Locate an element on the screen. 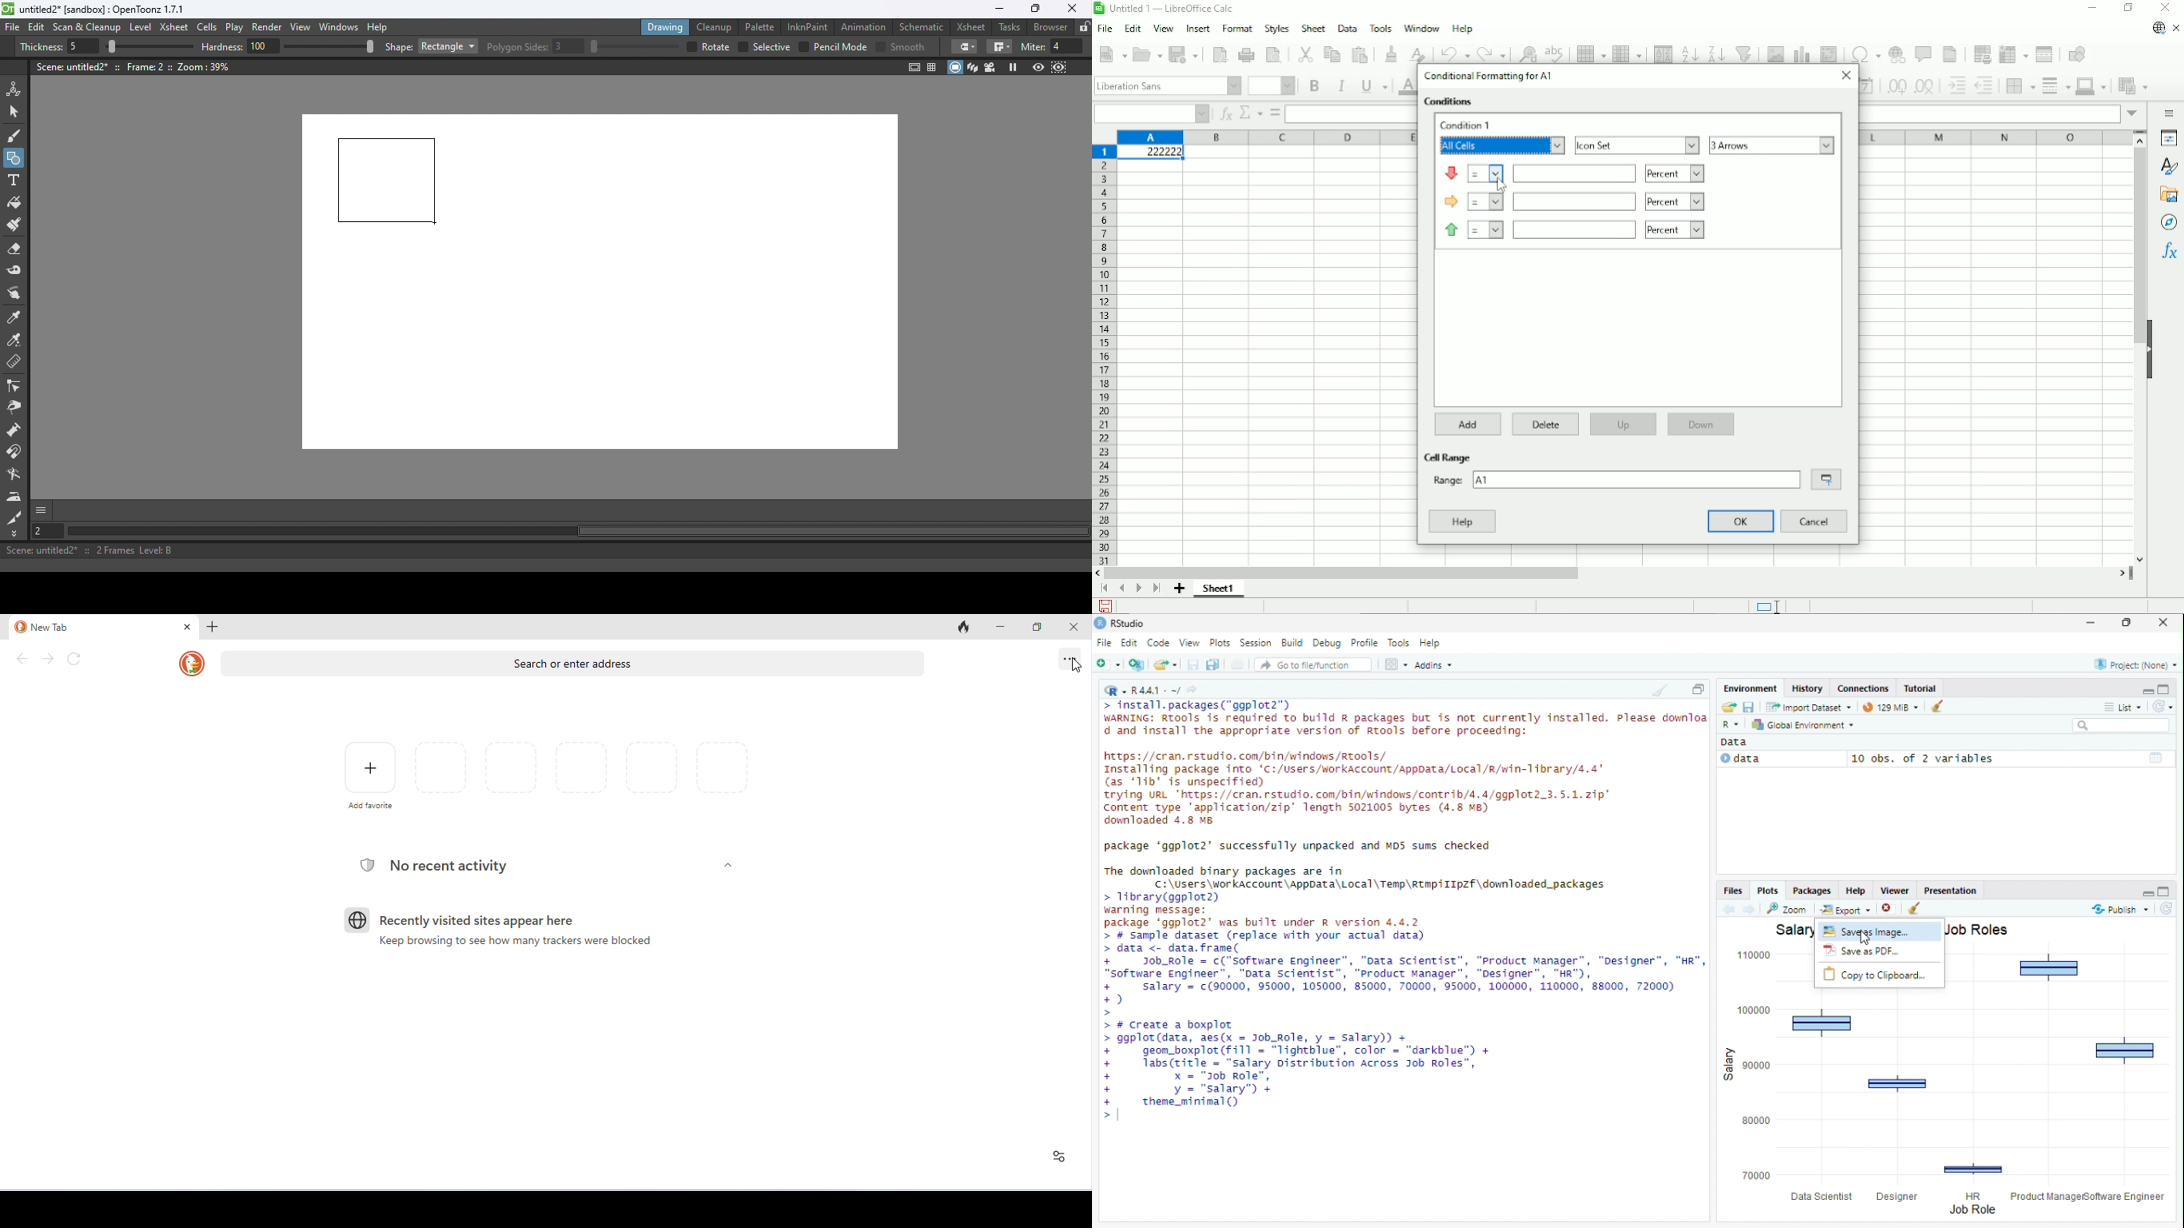 This screenshot has height=1232, width=2184. Camera stand view is located at coordinates (956, 67).